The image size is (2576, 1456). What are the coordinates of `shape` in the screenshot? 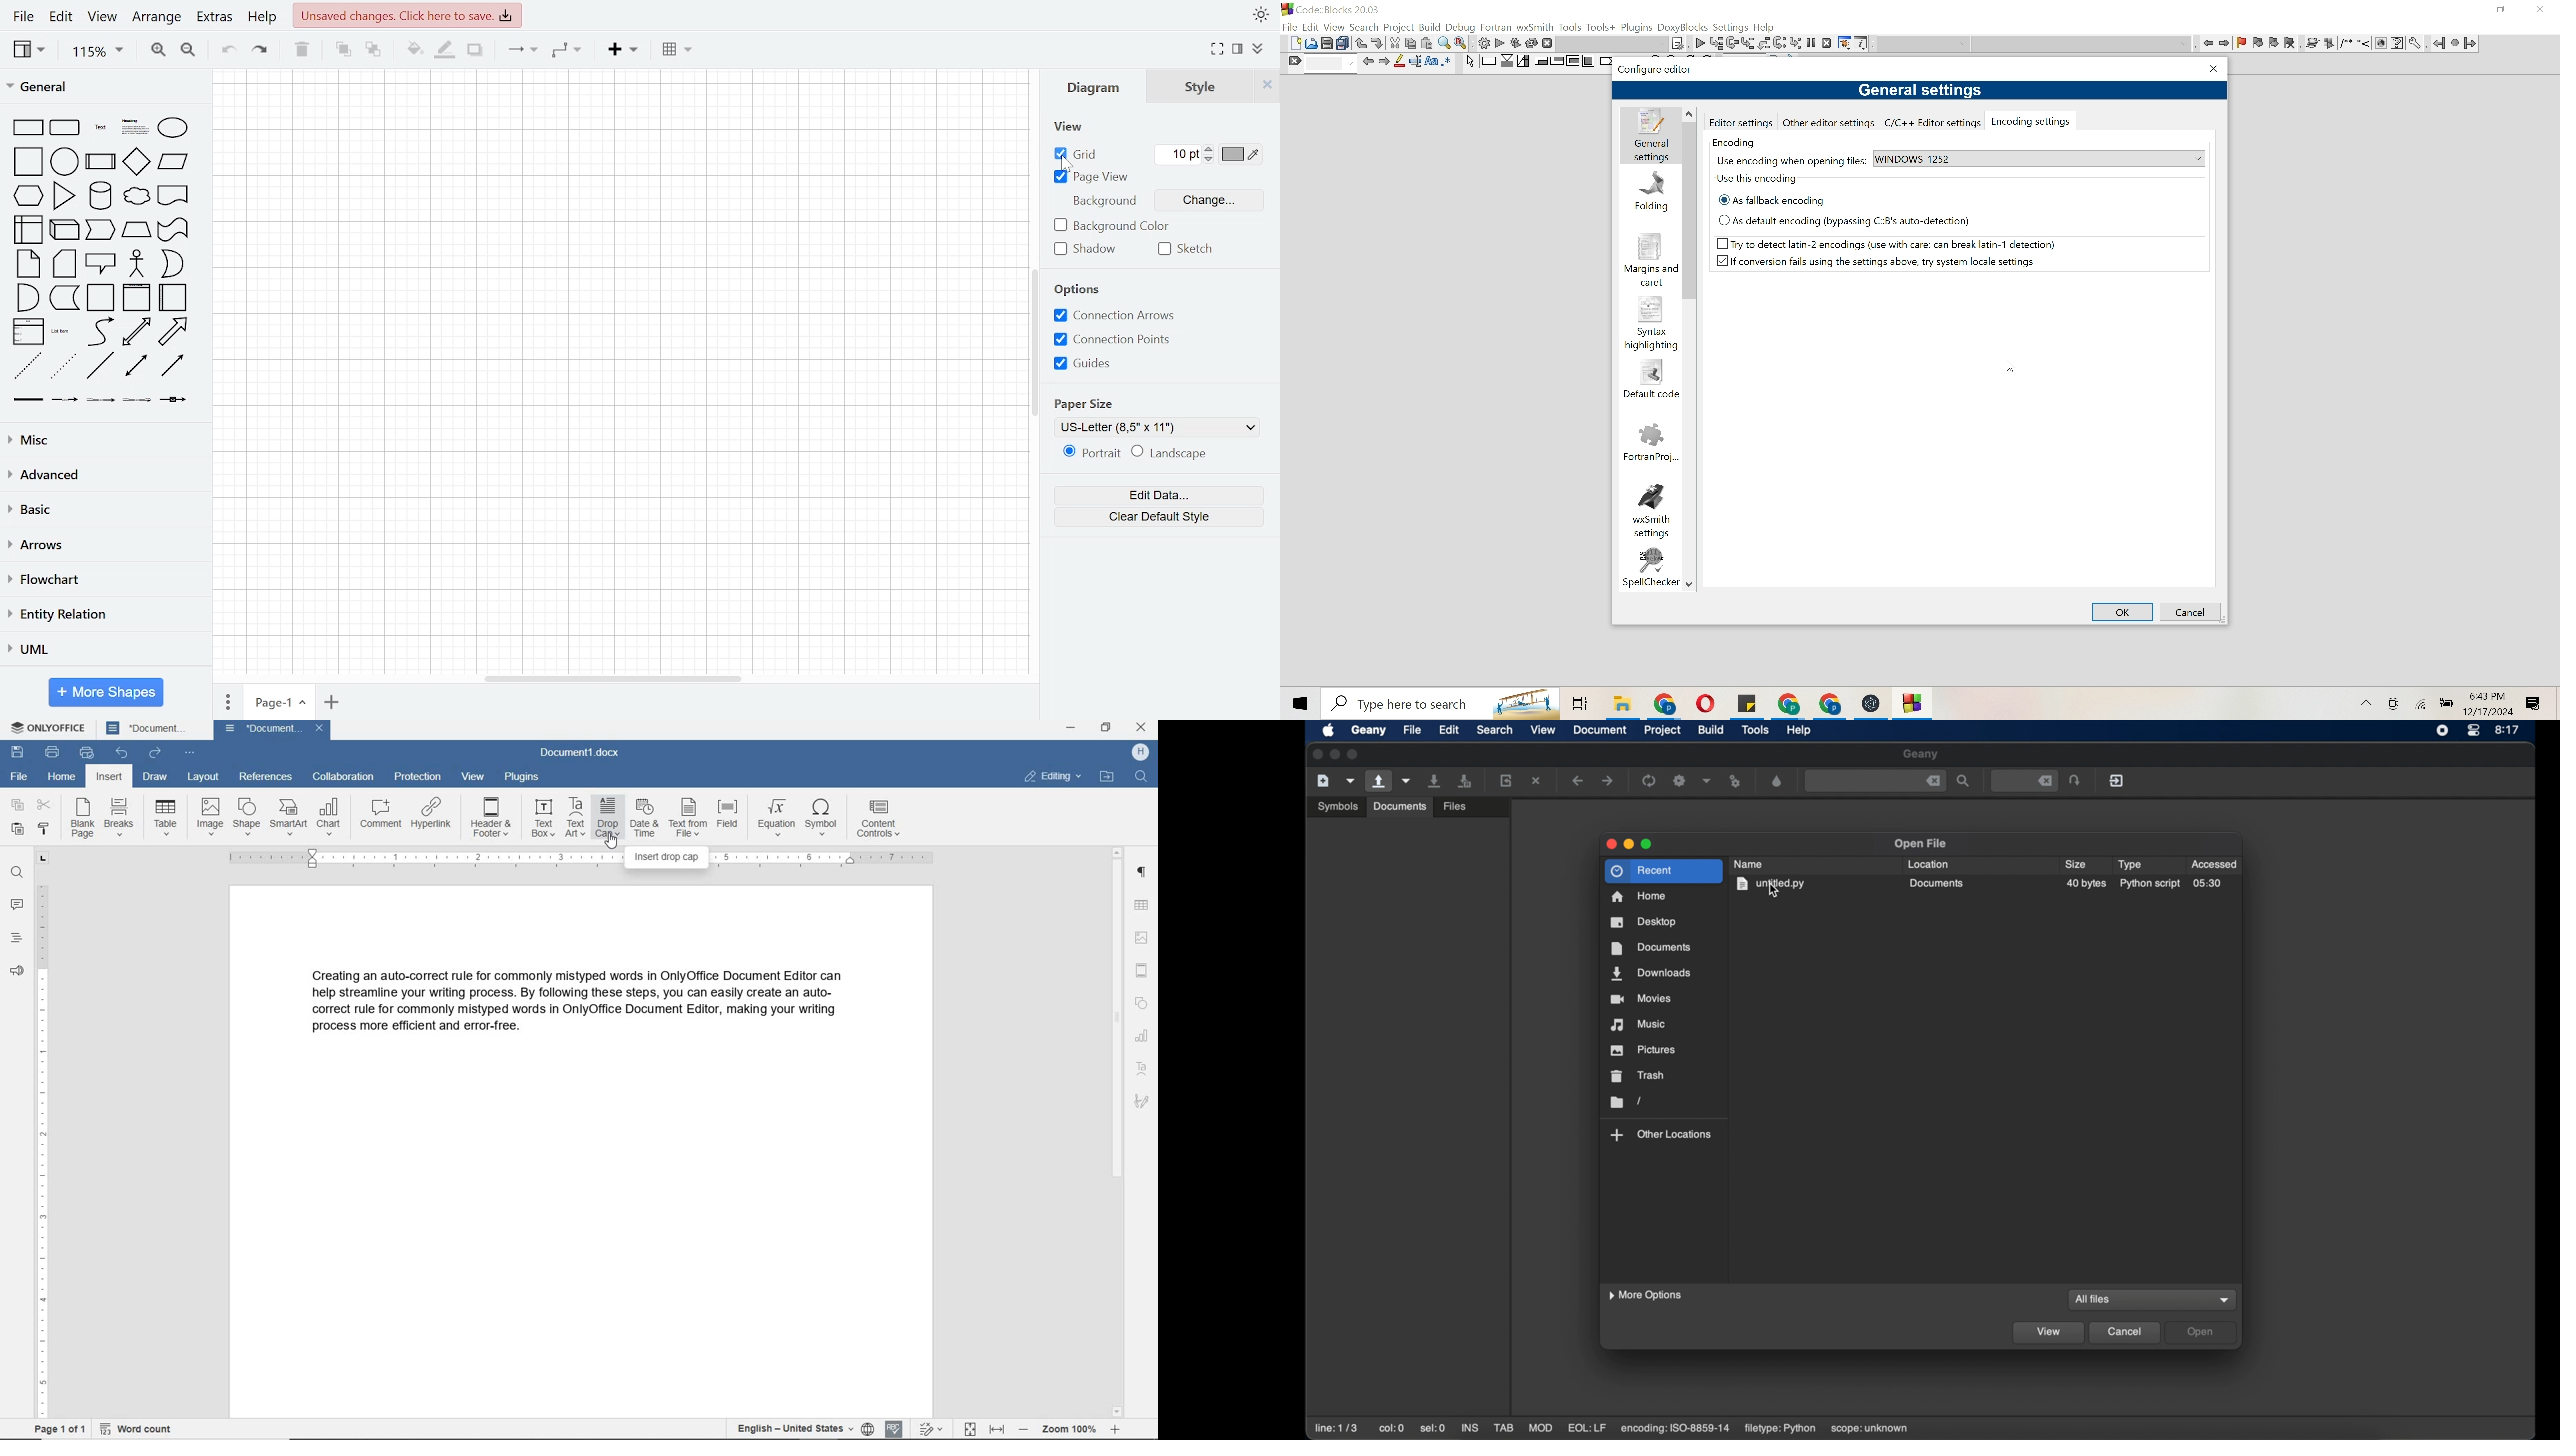 It's located at (246, 817).